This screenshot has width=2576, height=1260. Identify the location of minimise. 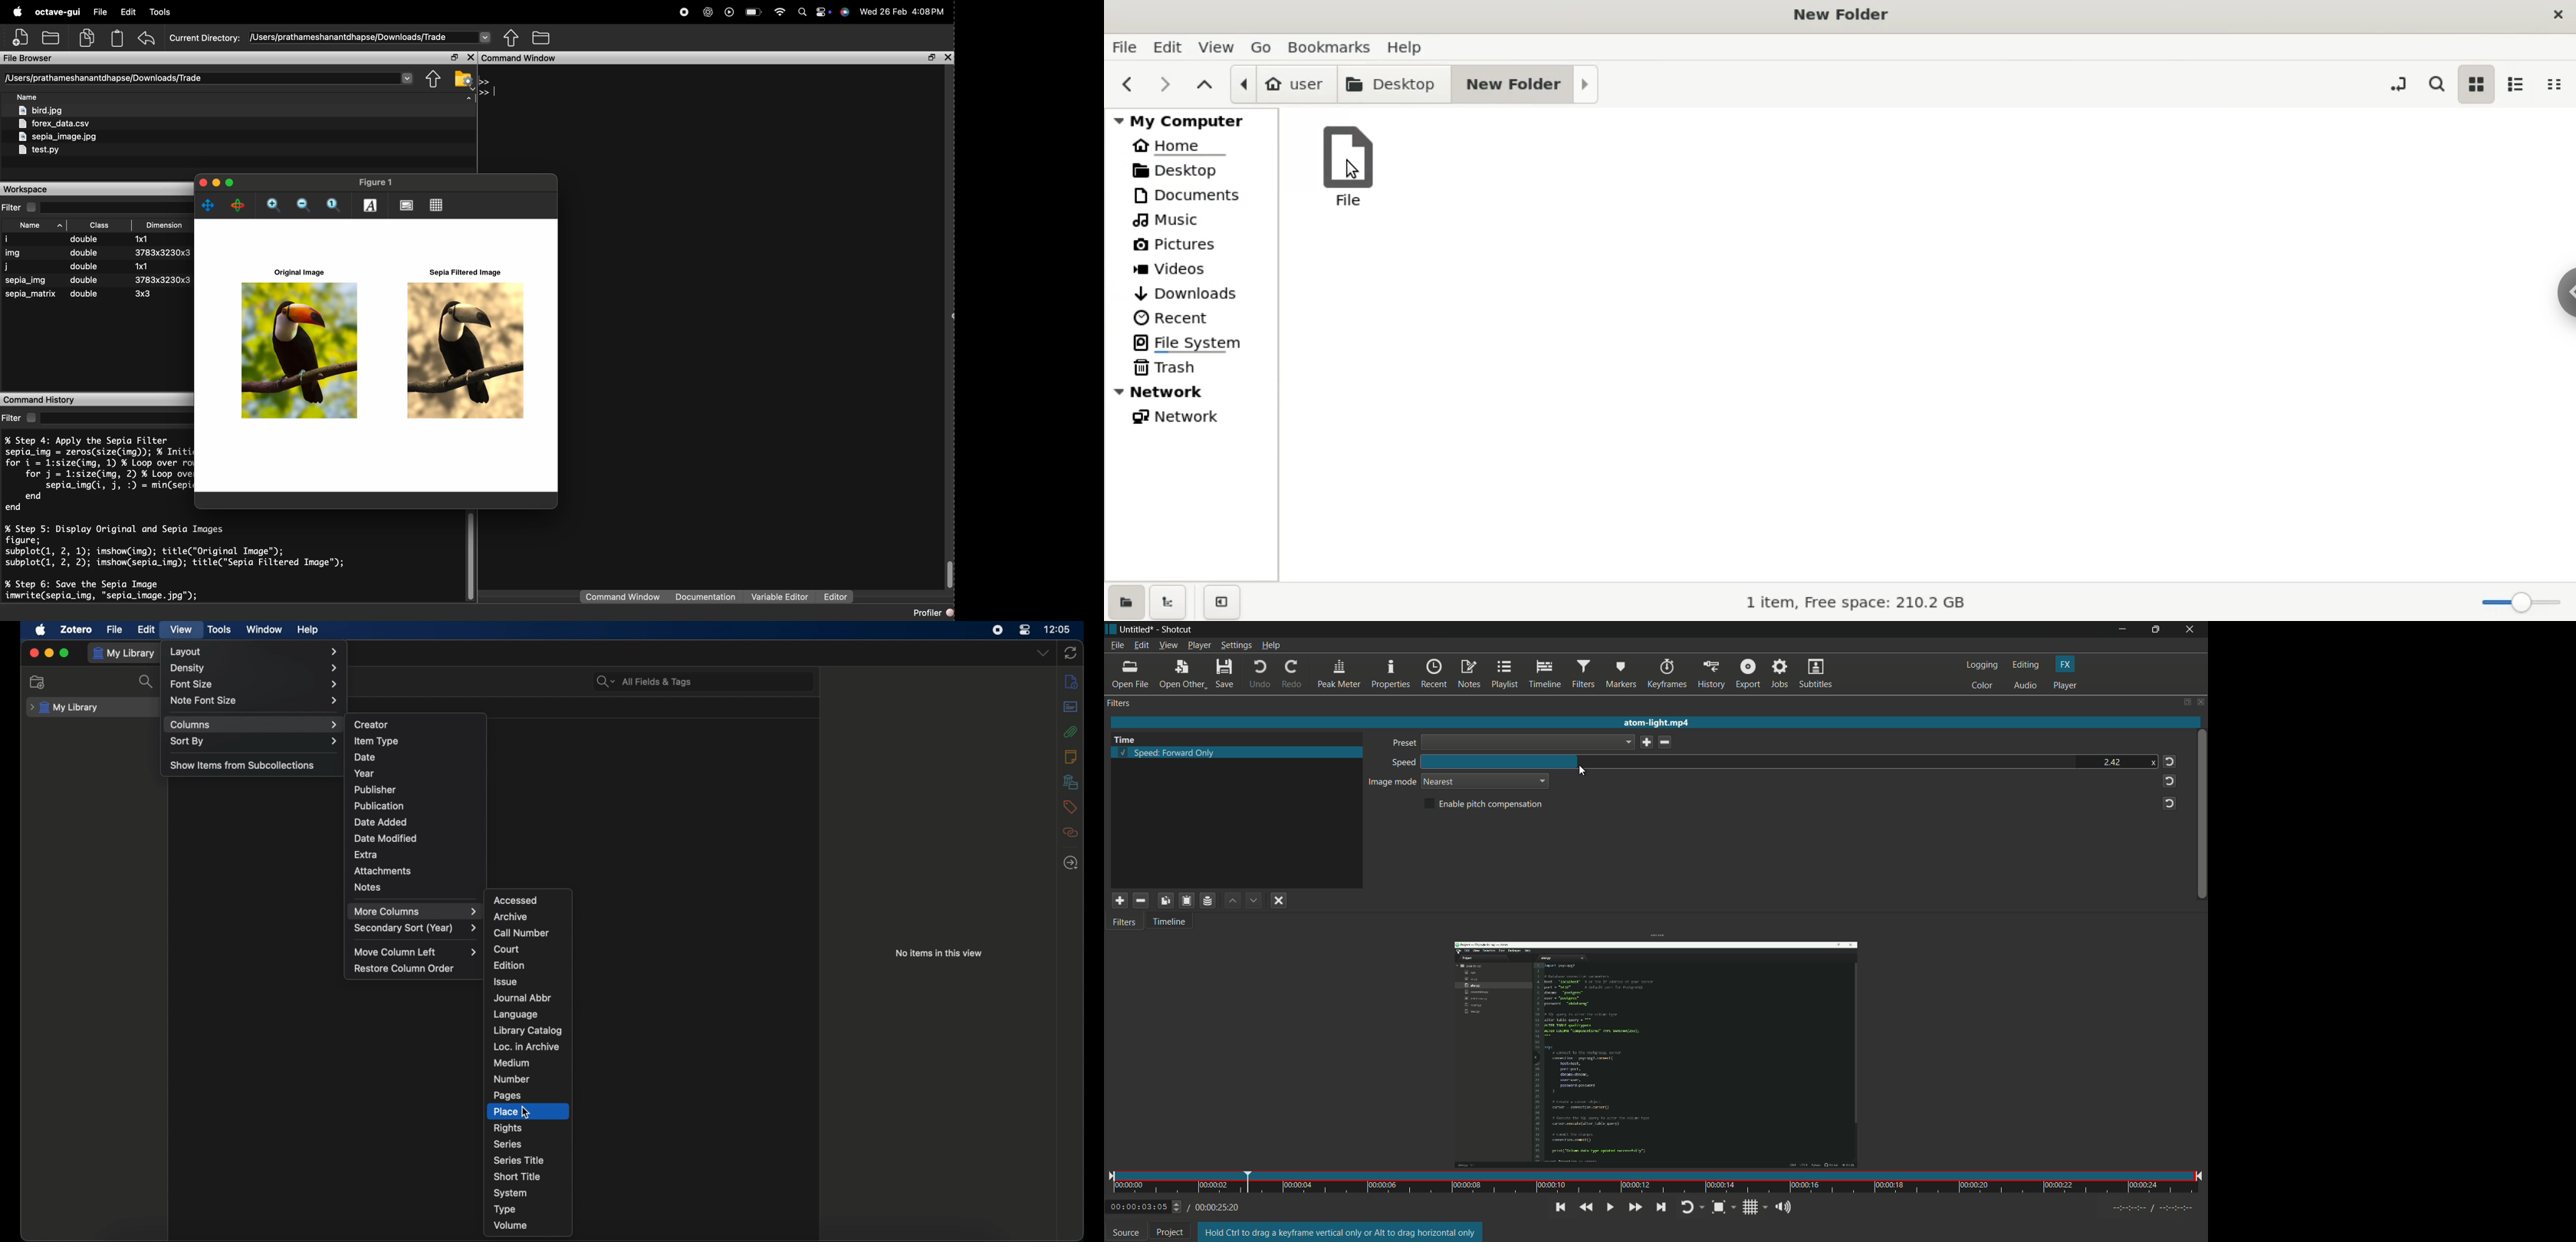
(215, 182).